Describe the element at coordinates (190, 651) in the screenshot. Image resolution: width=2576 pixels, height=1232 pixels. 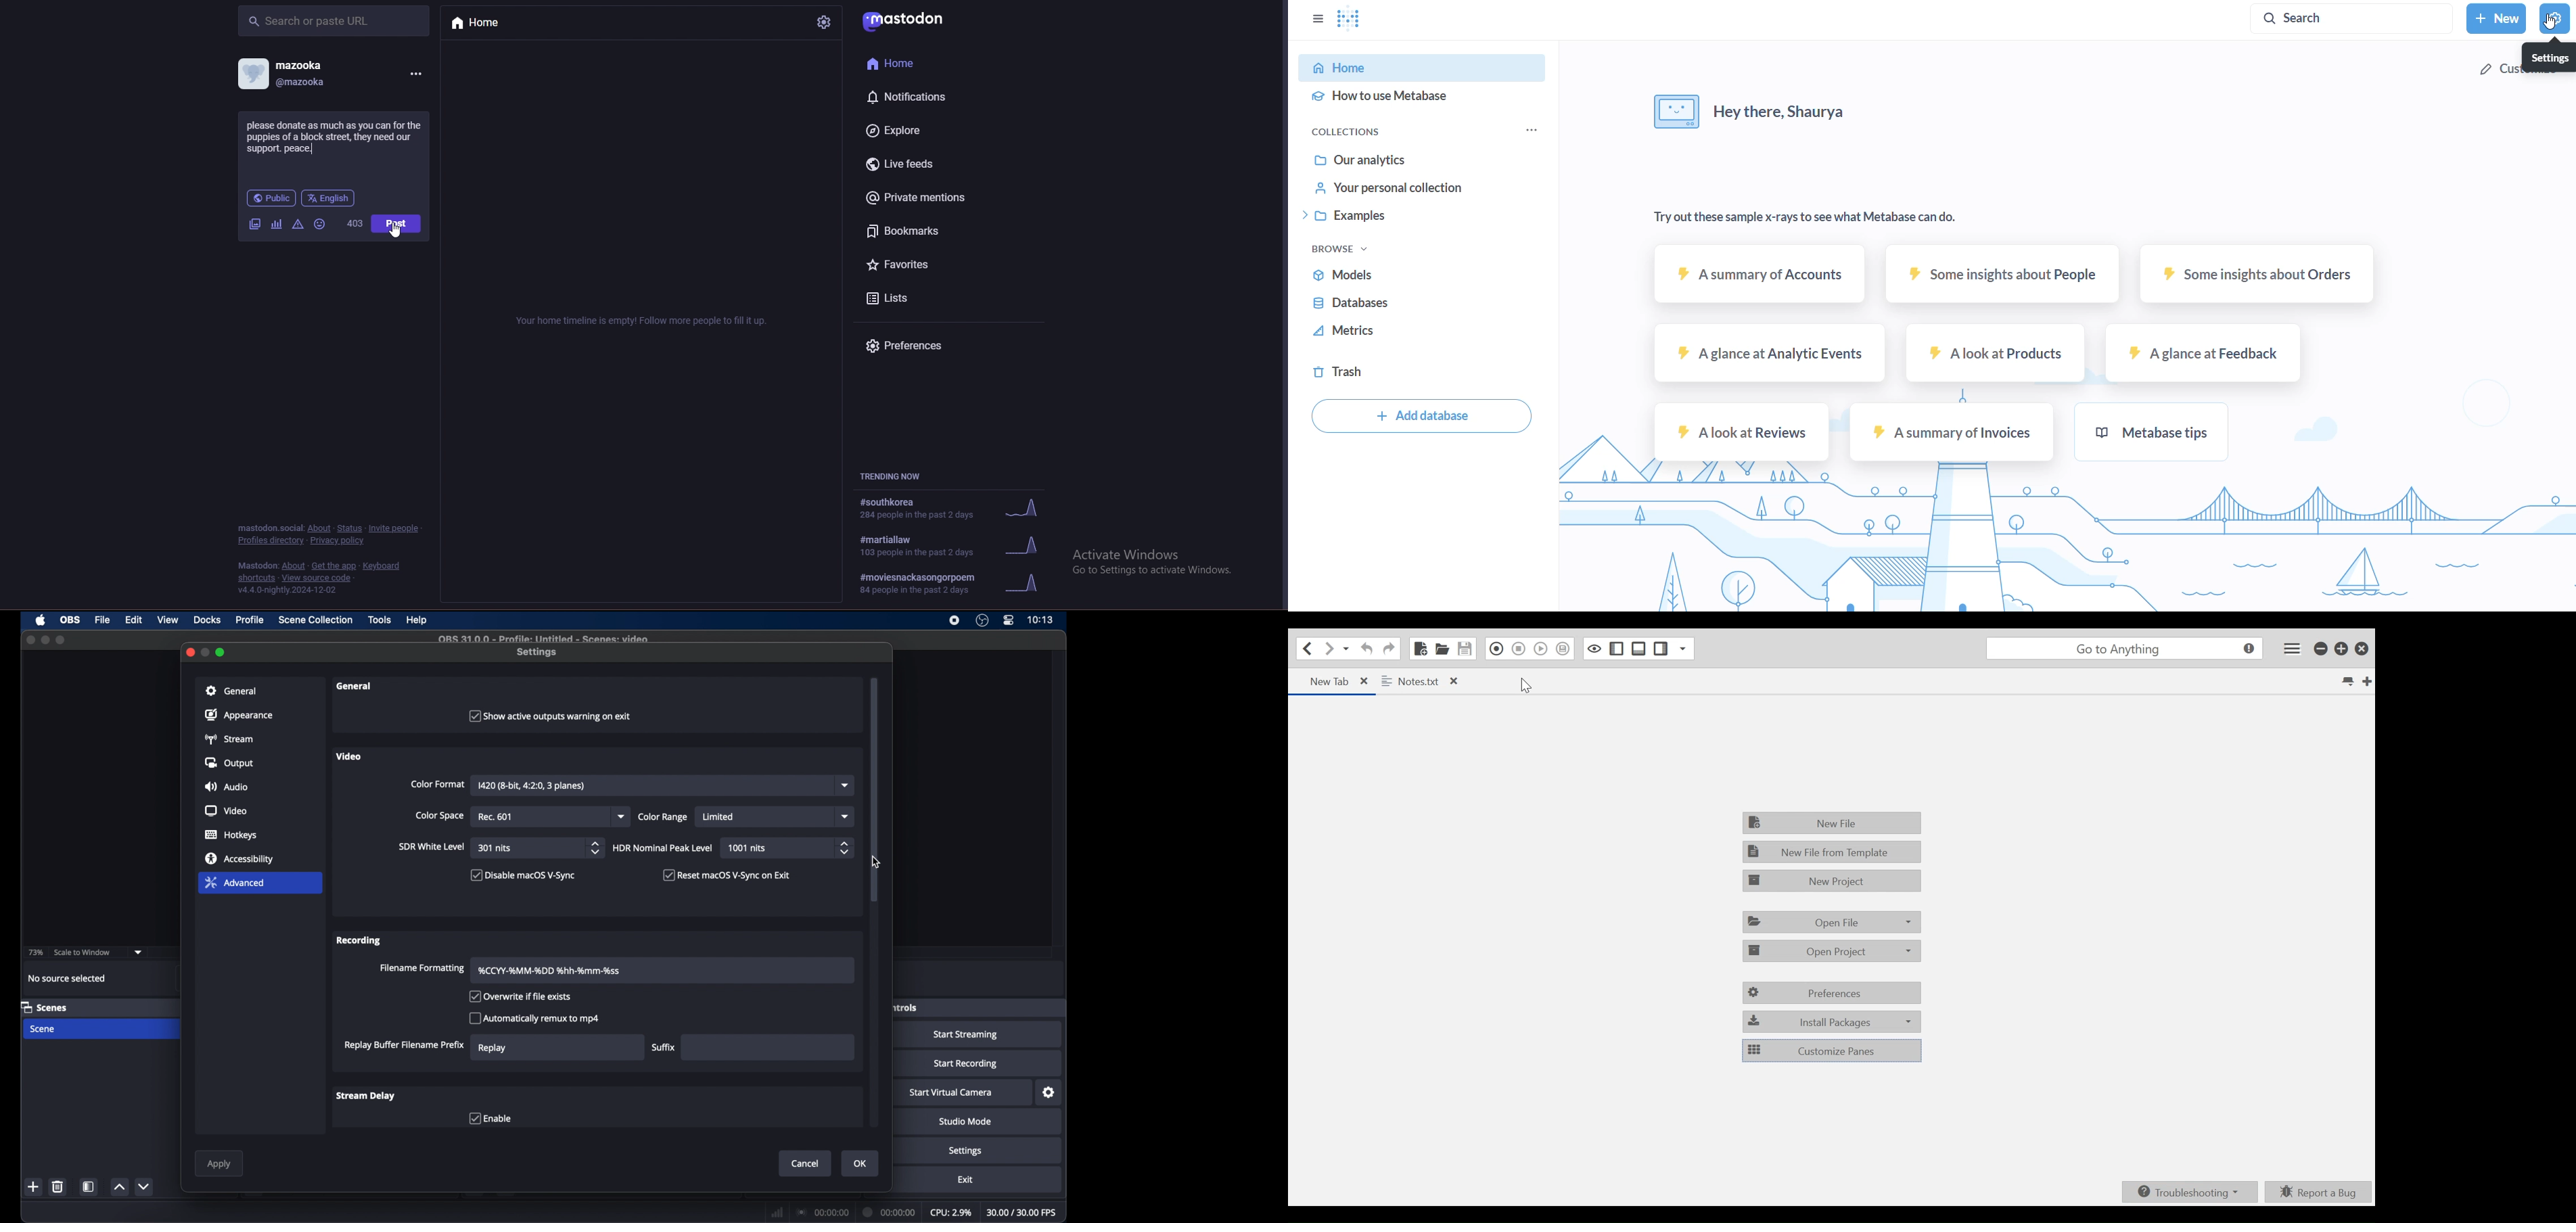
I see `close` at that location.